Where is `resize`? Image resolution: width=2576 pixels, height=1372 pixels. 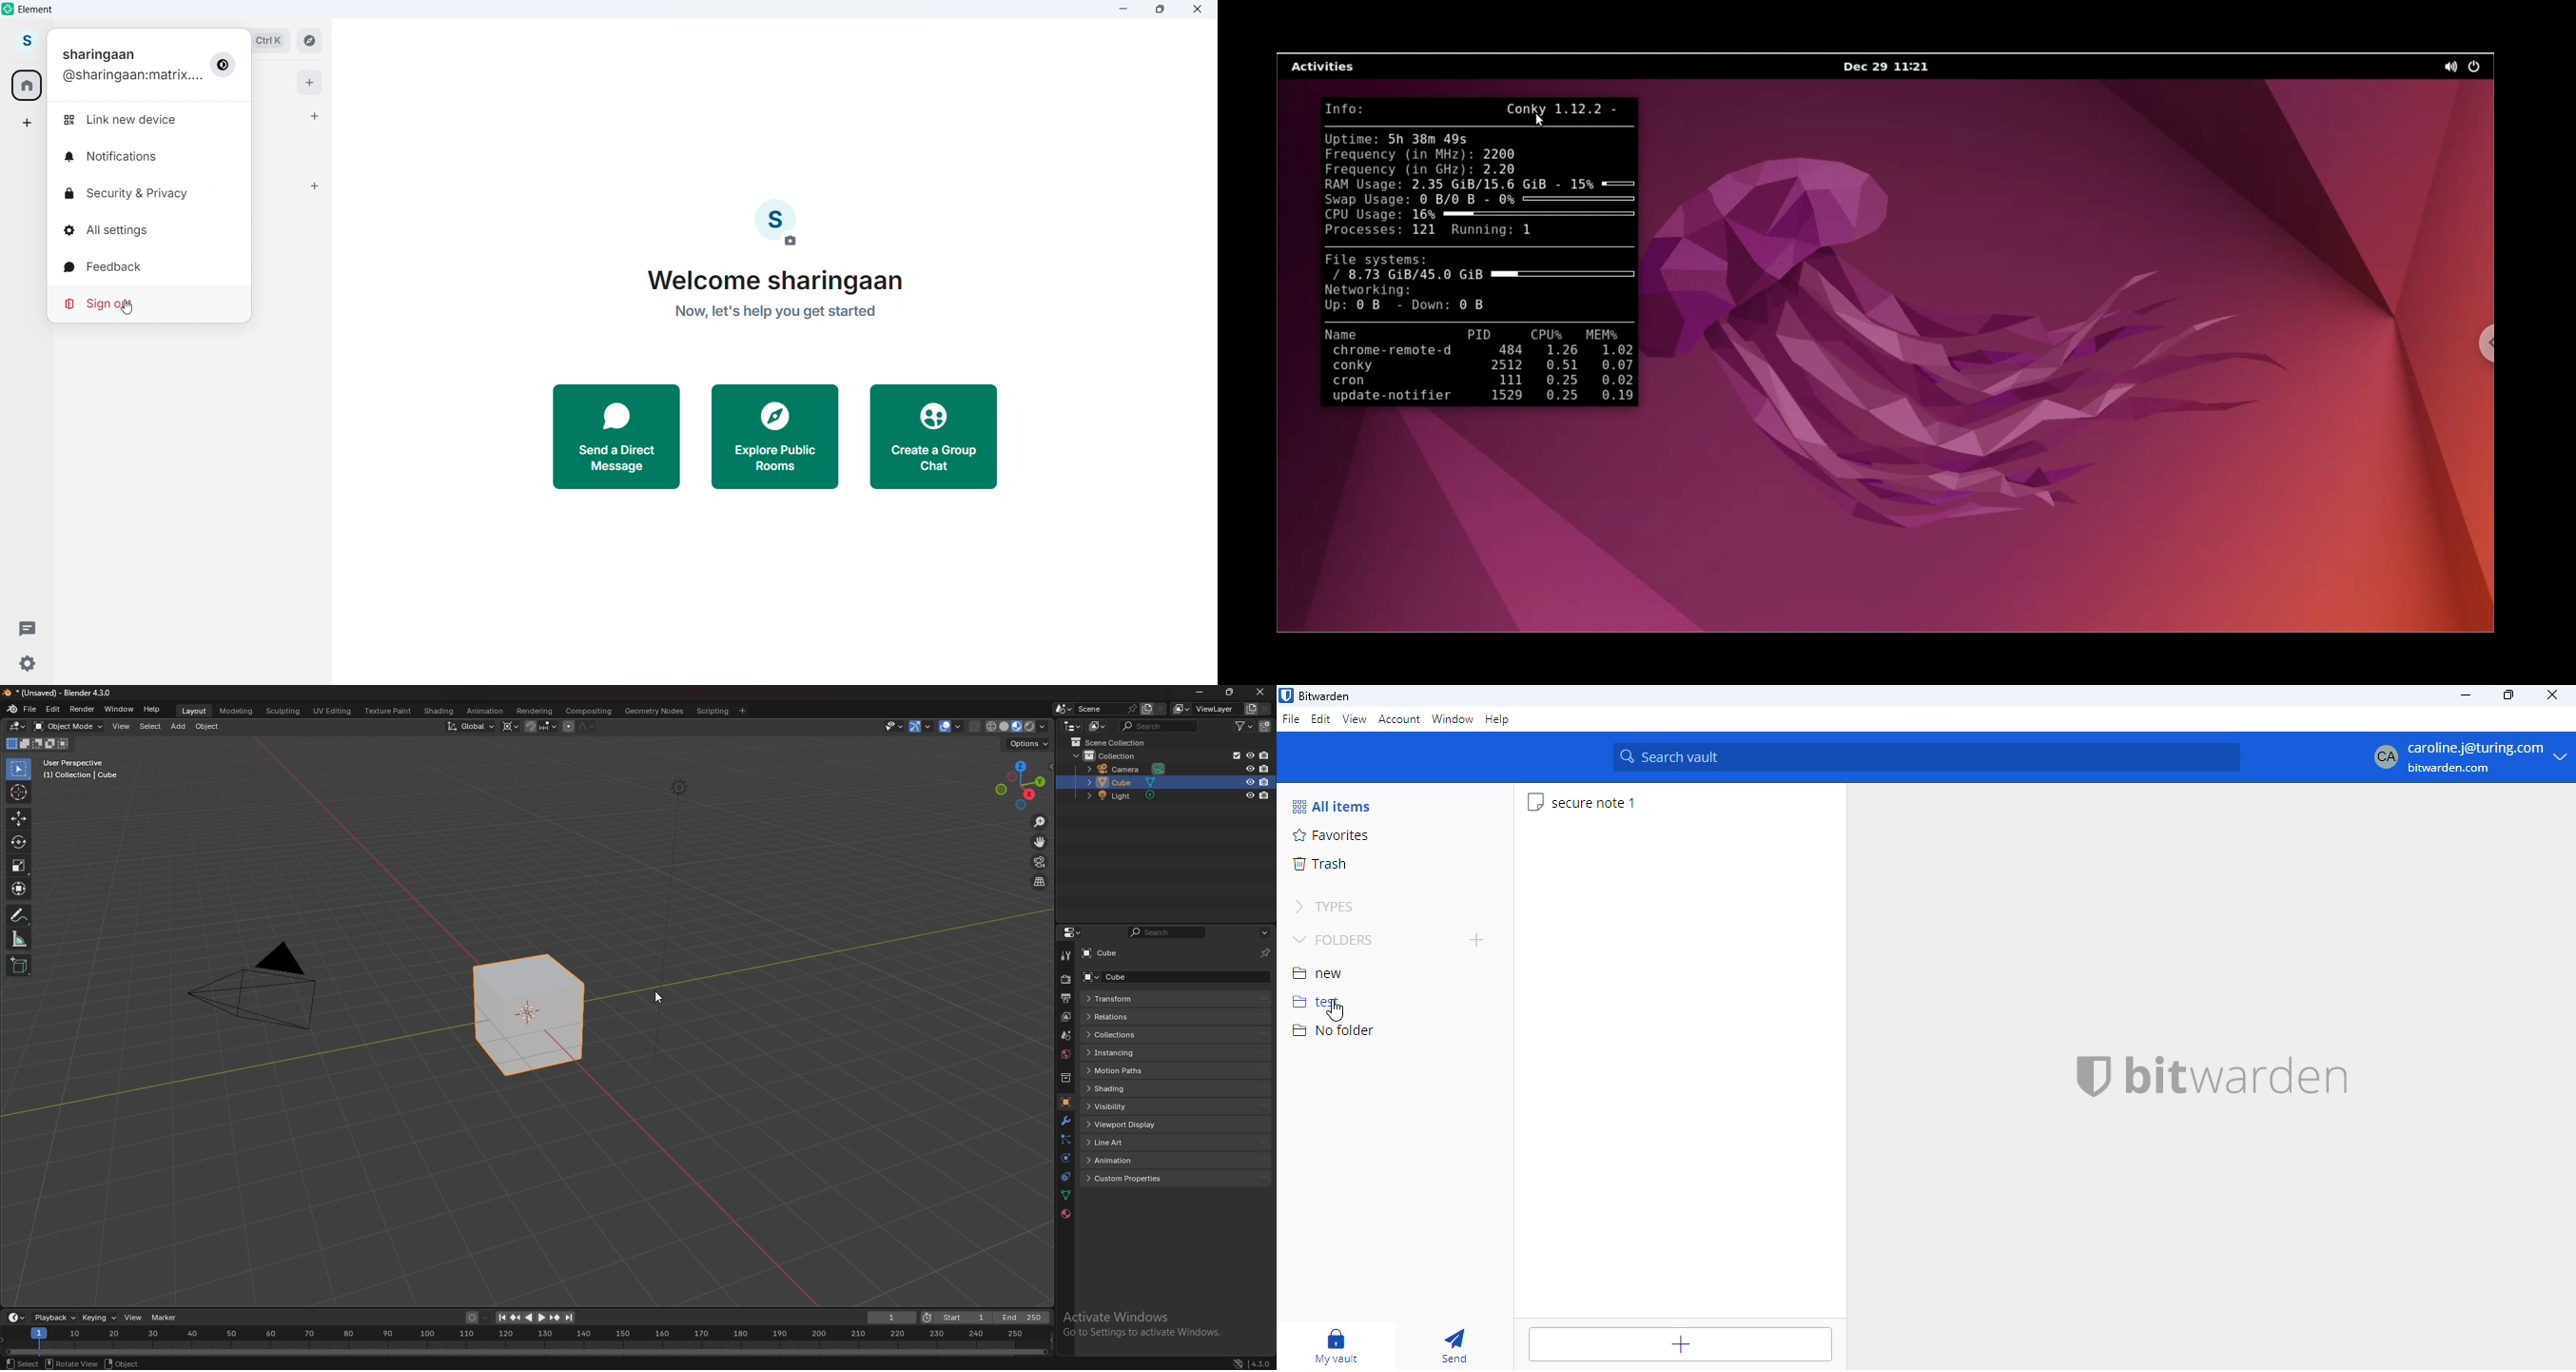 resize is located at coordinates (1231, 692).